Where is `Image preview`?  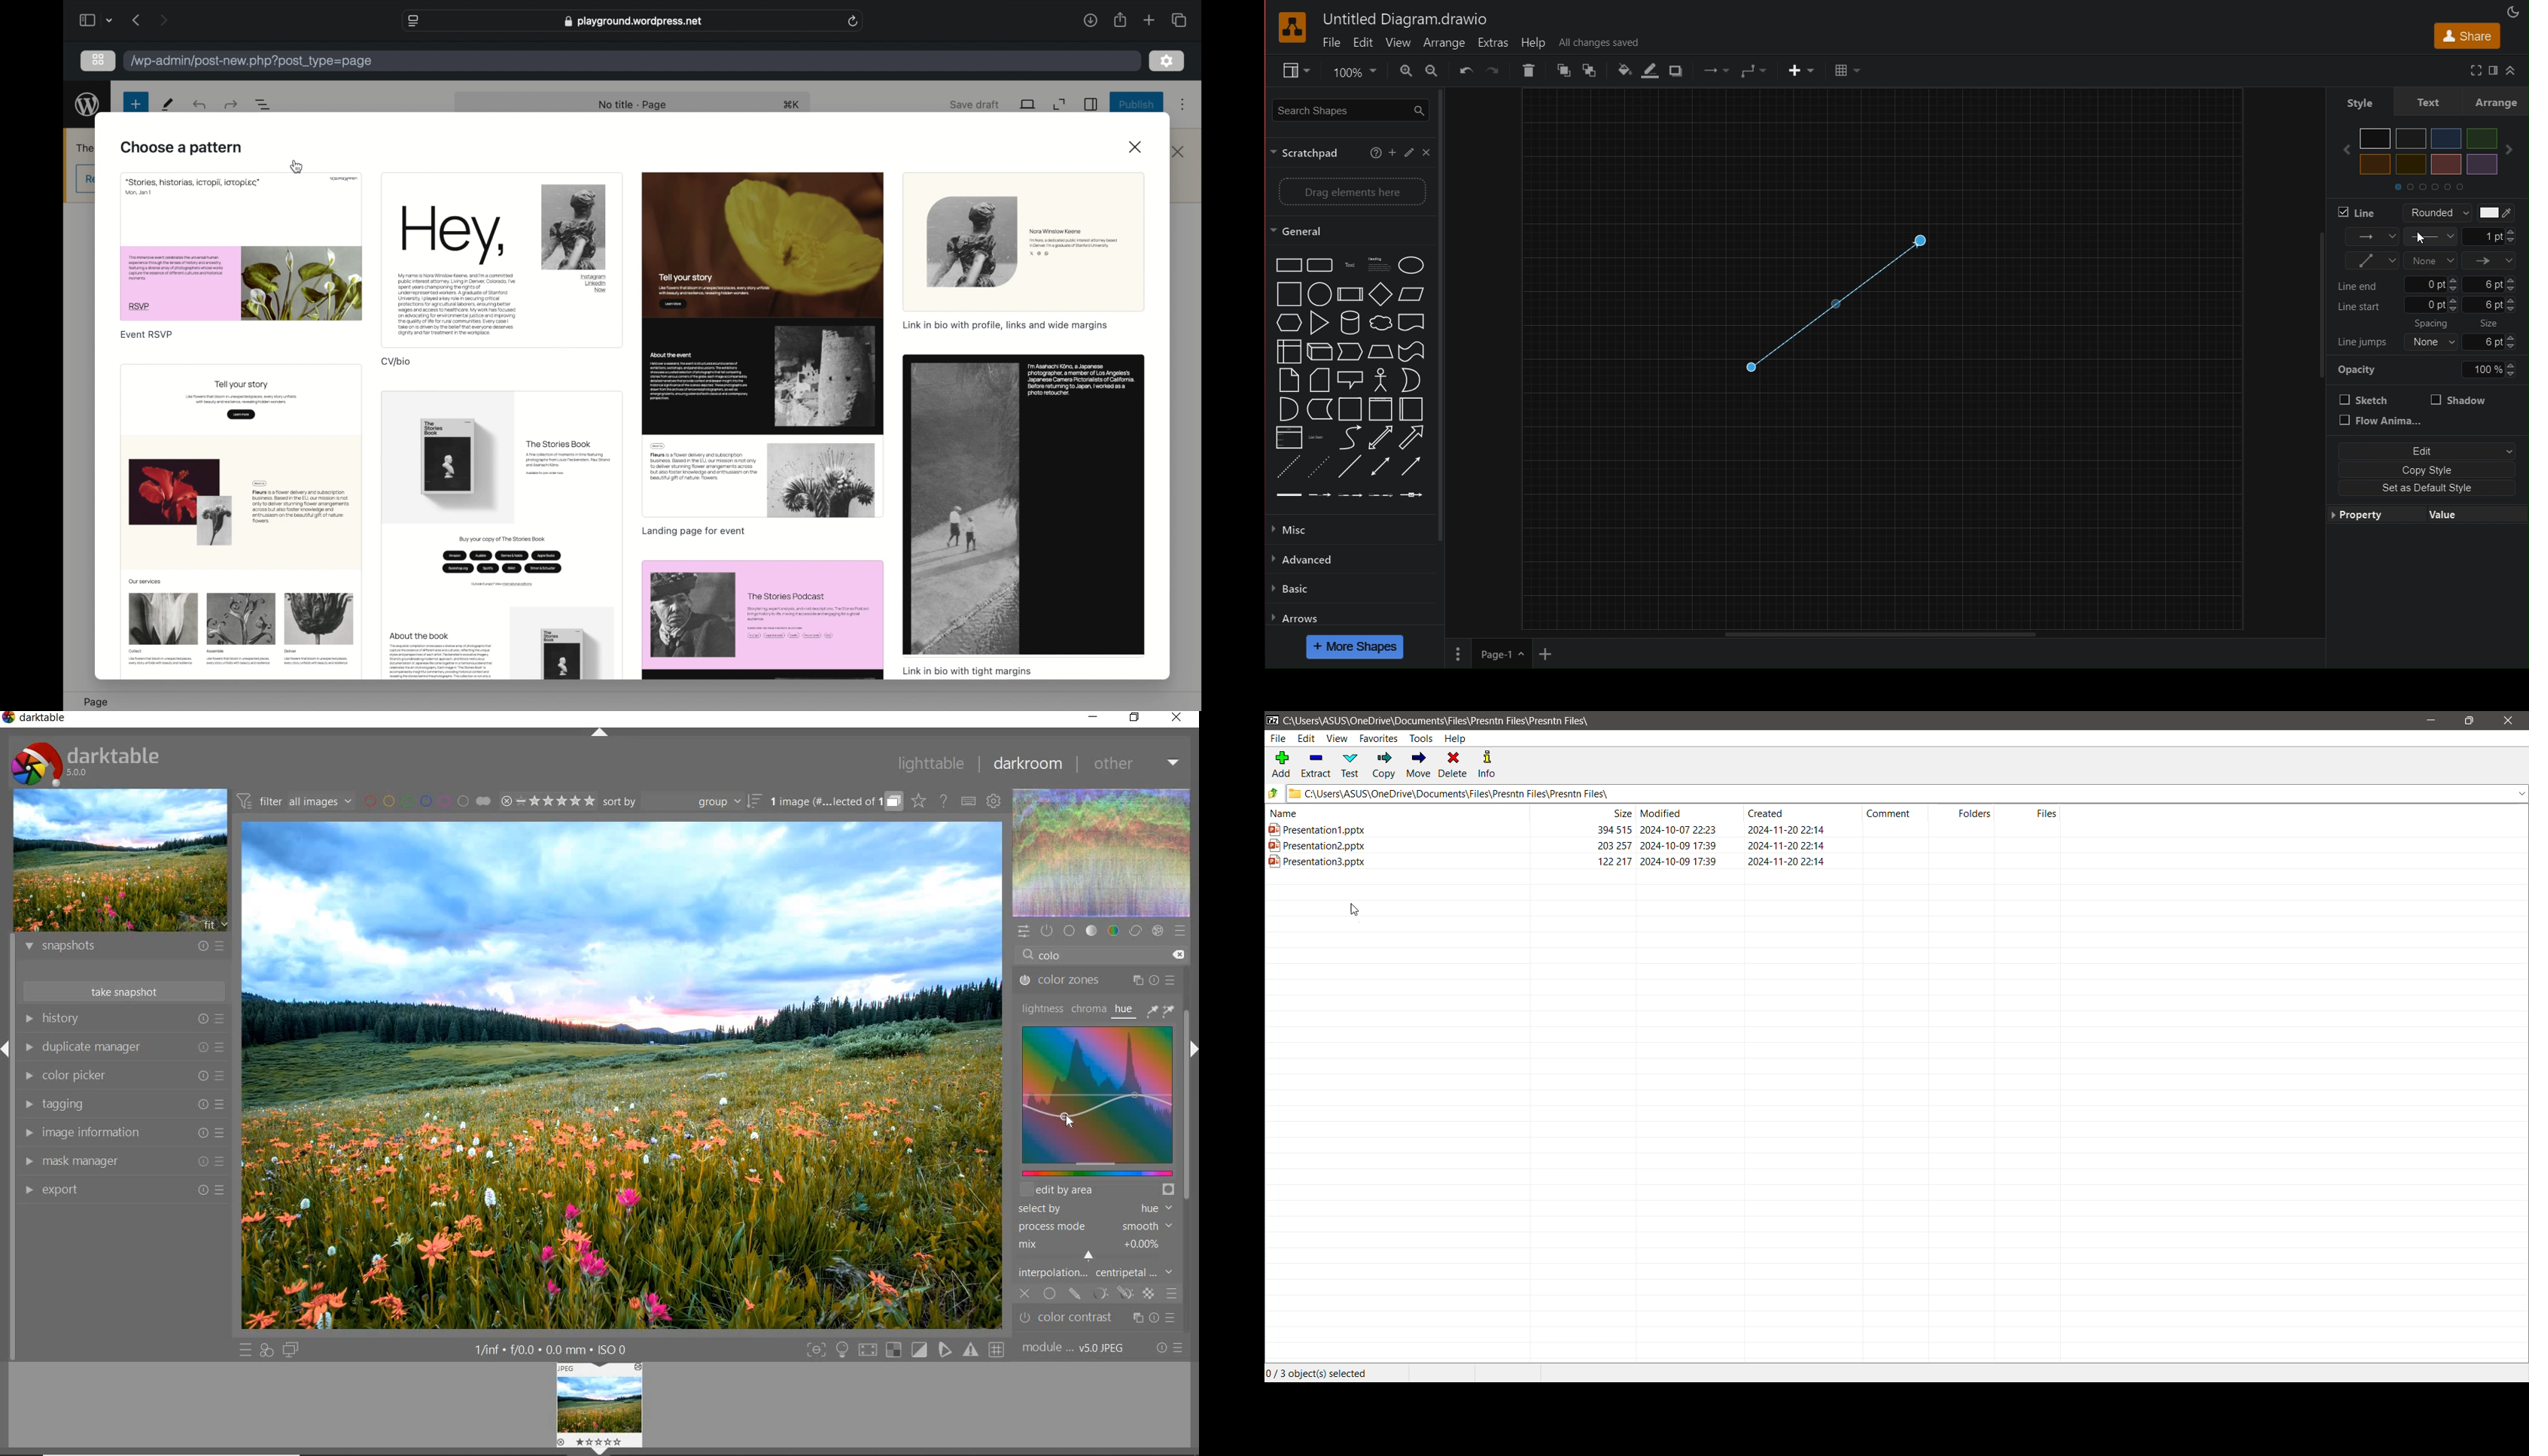
Image preview is located at coordinates (600, 1407).